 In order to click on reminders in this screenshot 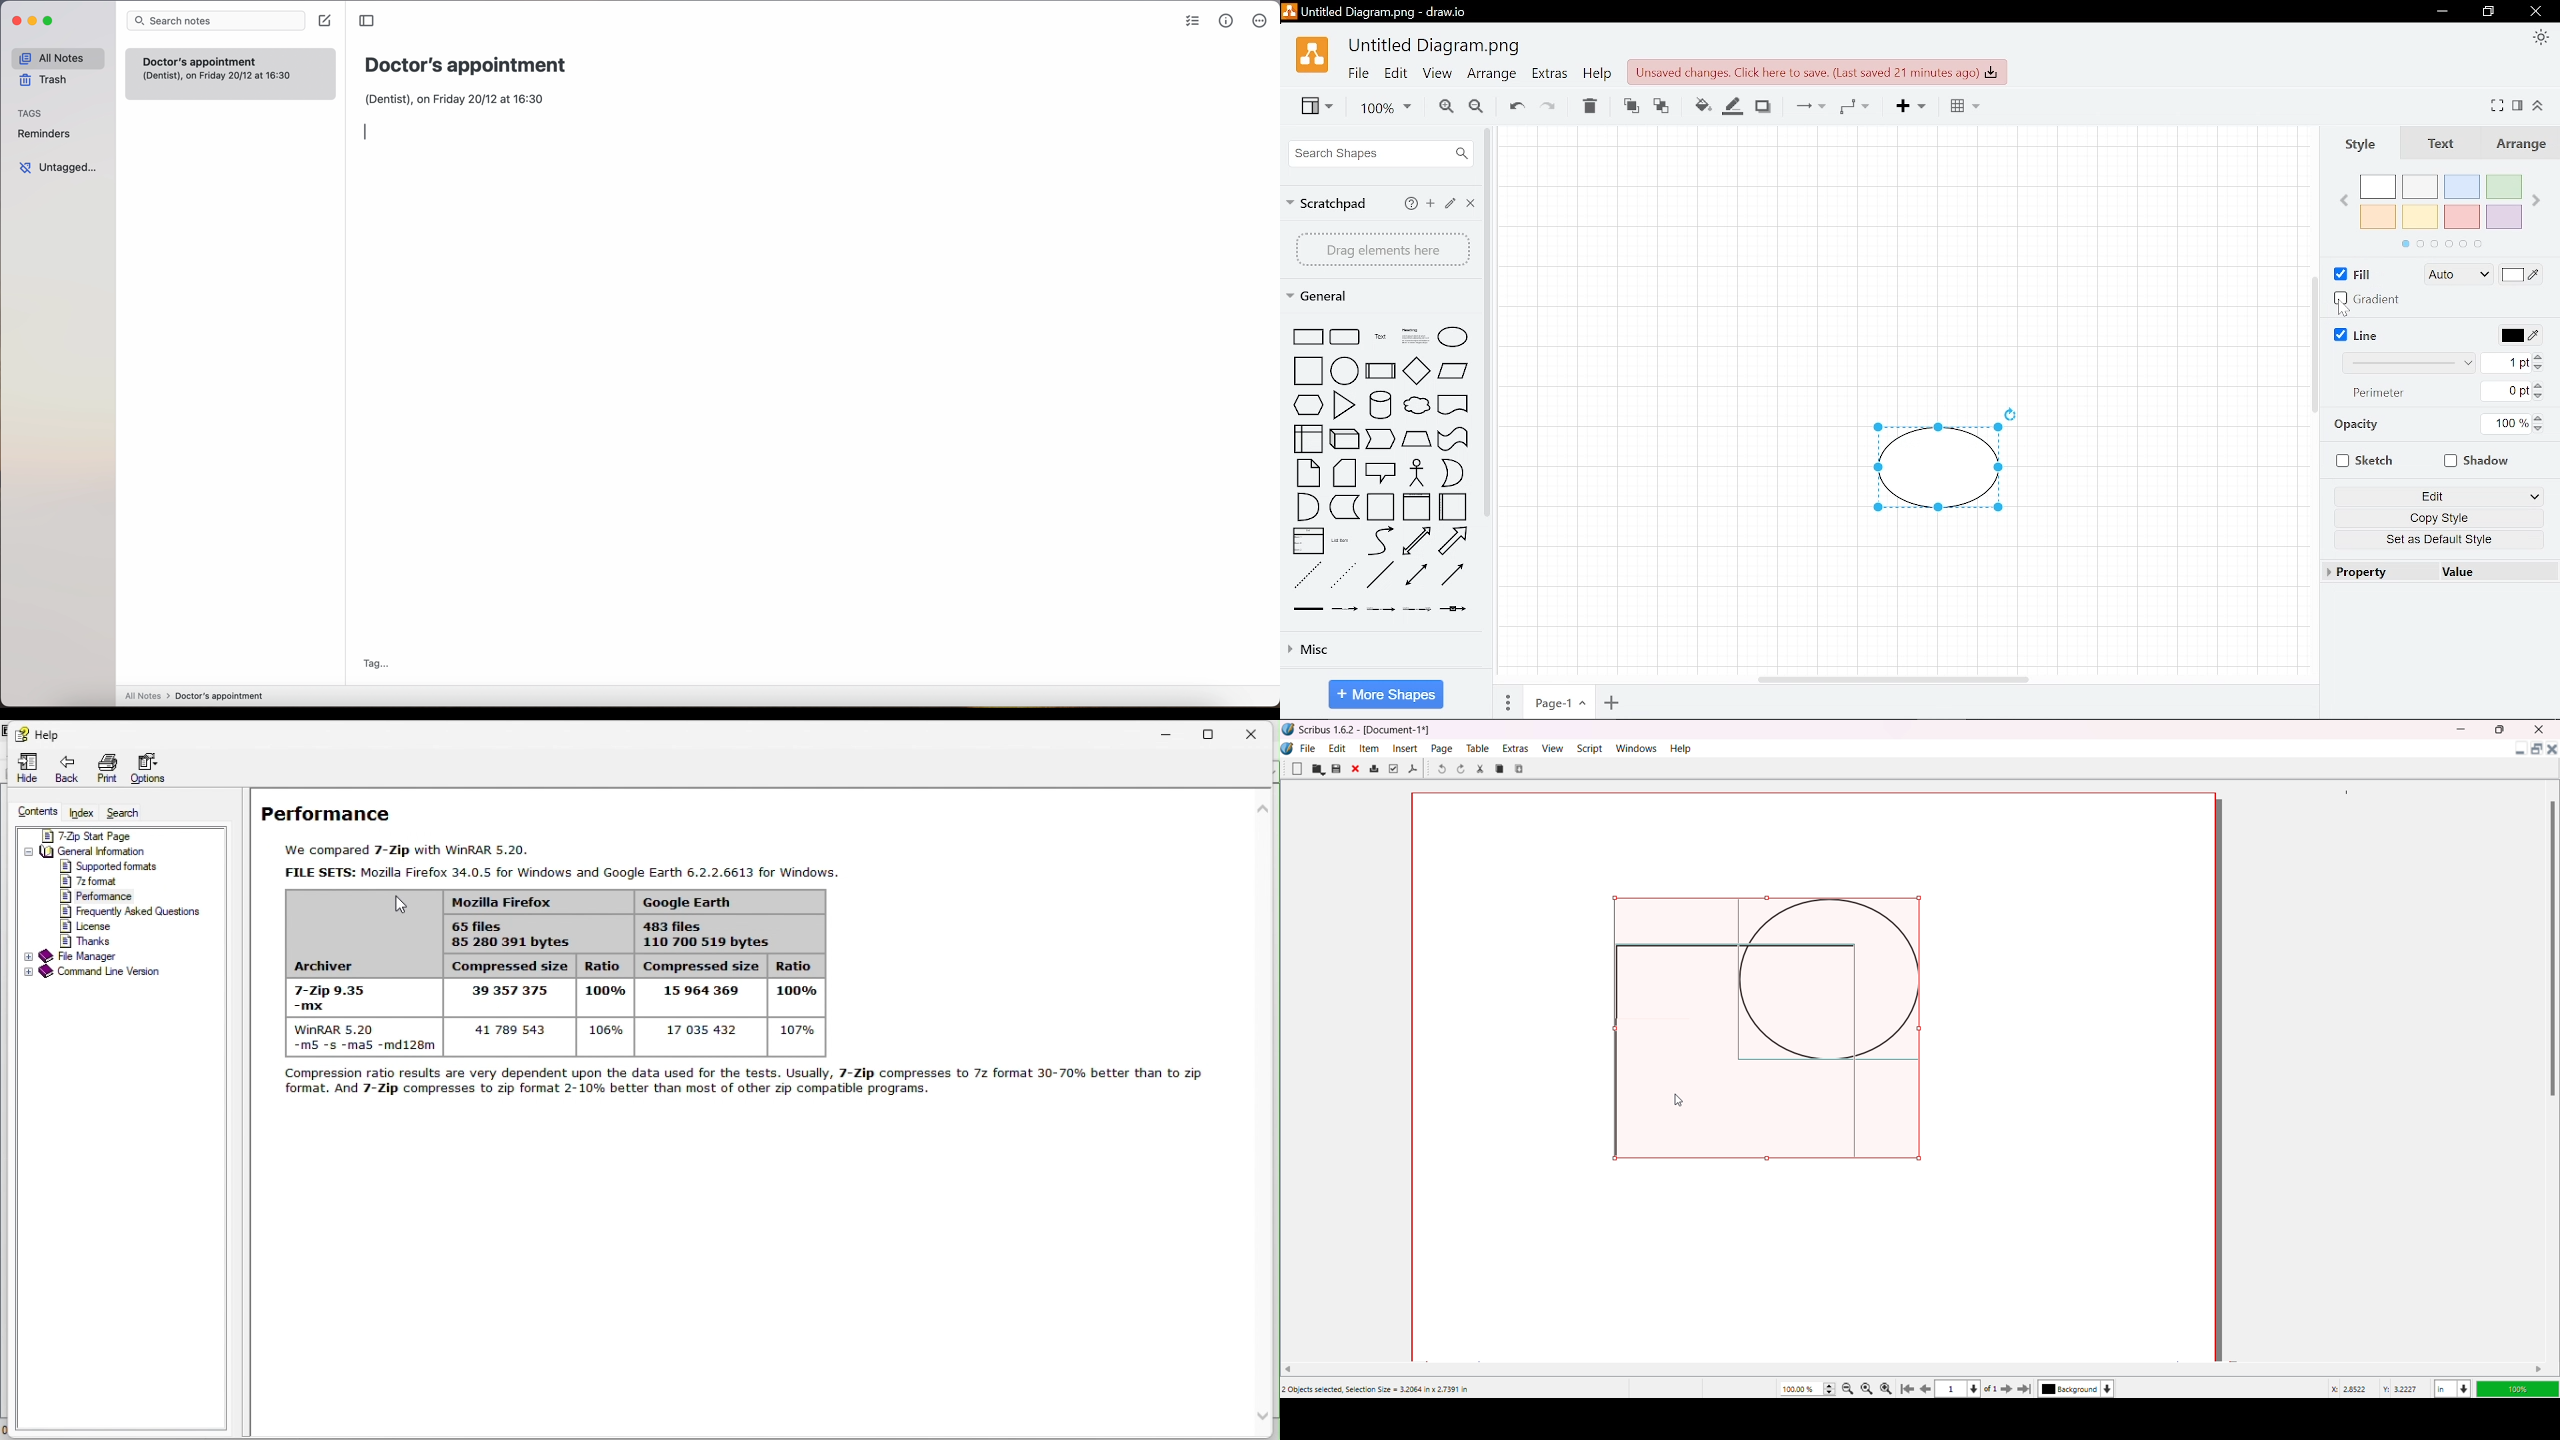, I will do `click(45, 133)`.